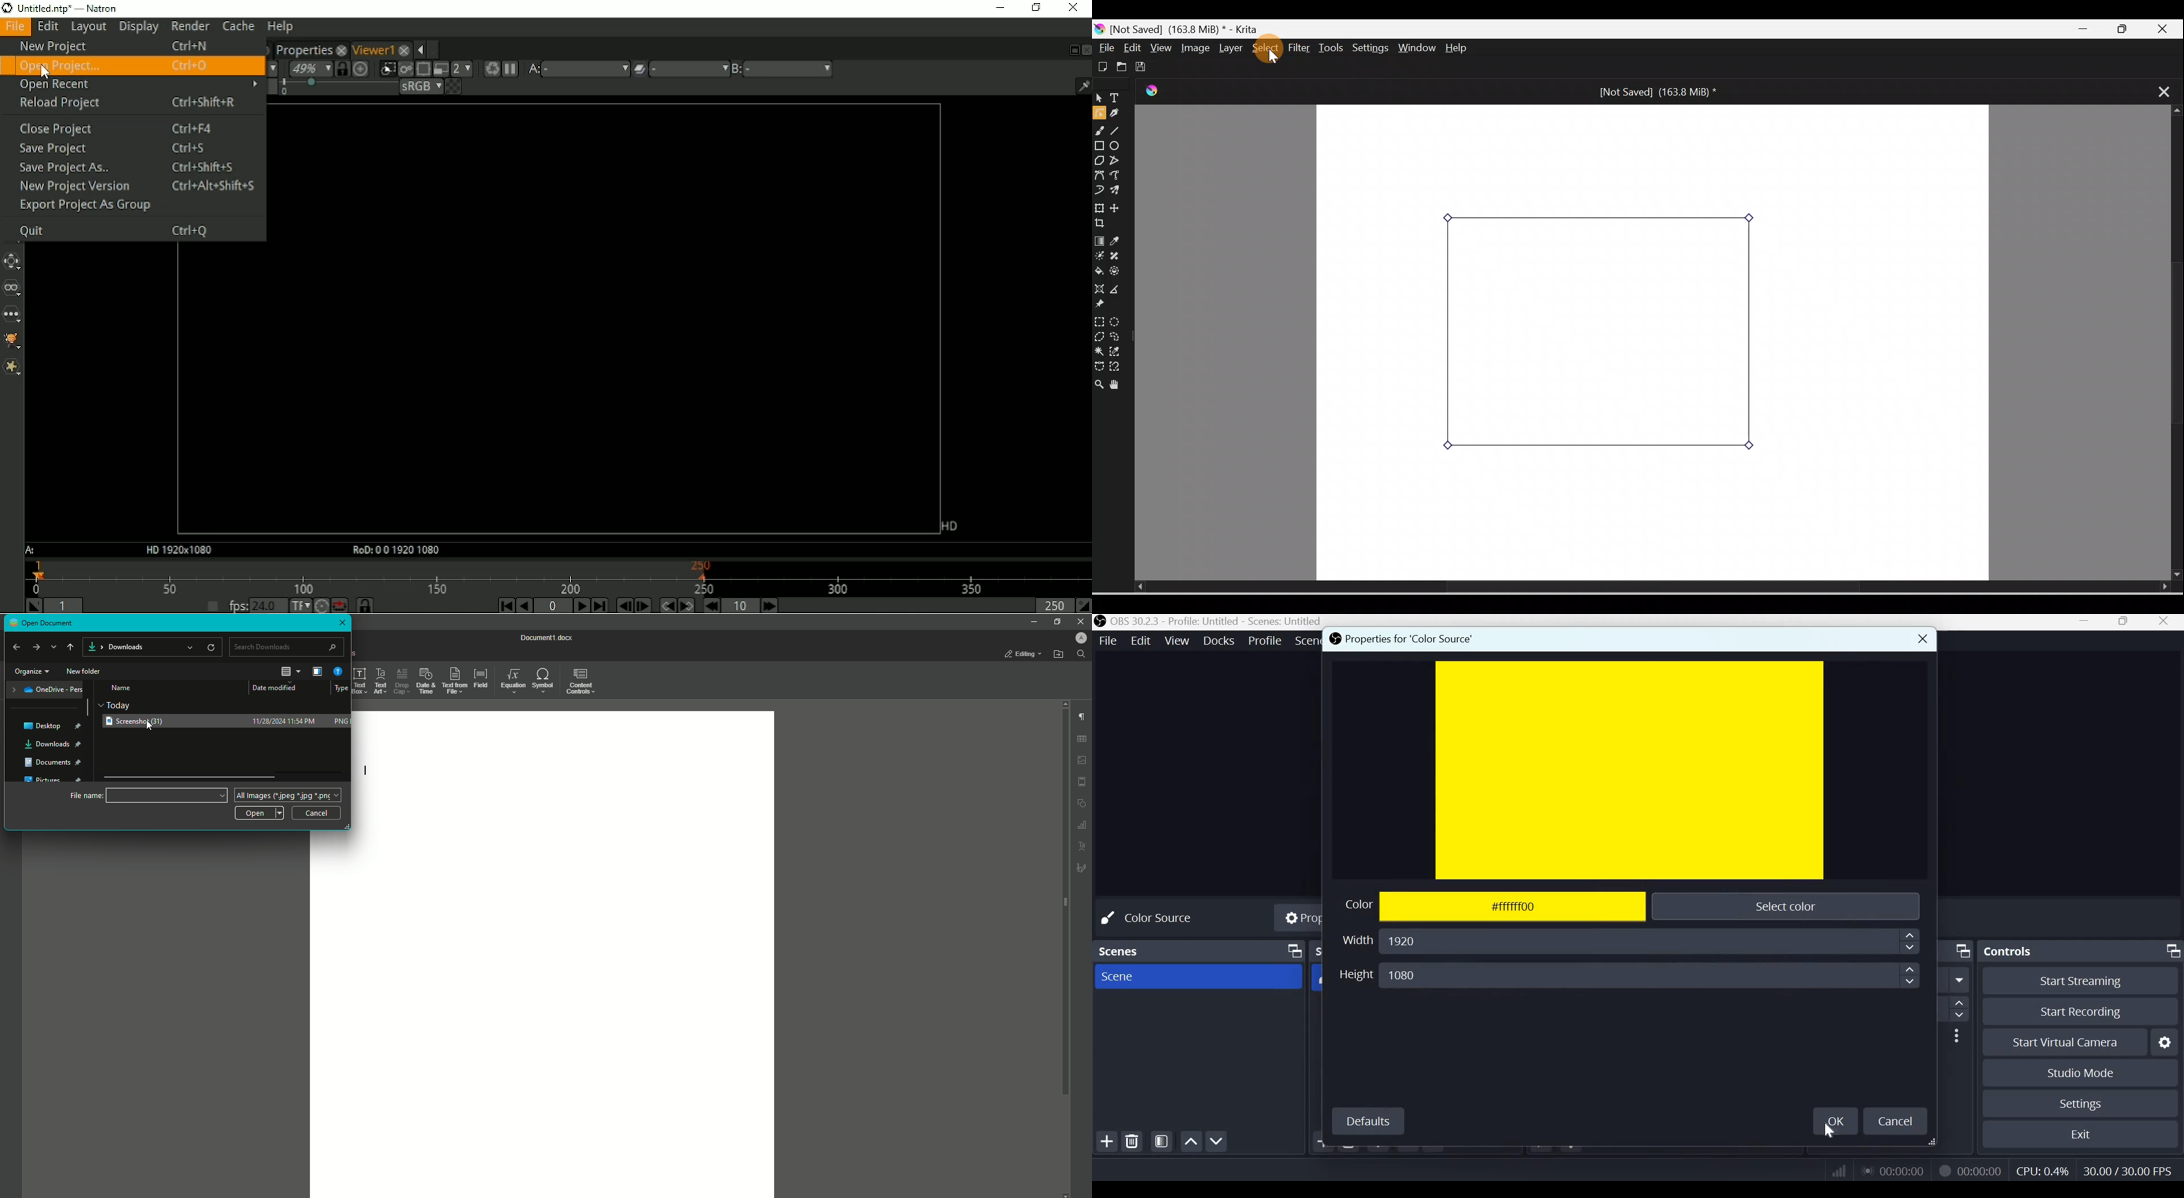 This screenshot has width=2184, height=1204. What do you see at coordinates (1178, 640) in the screenshot?
I see `View` at bounding box center [1178, 640].